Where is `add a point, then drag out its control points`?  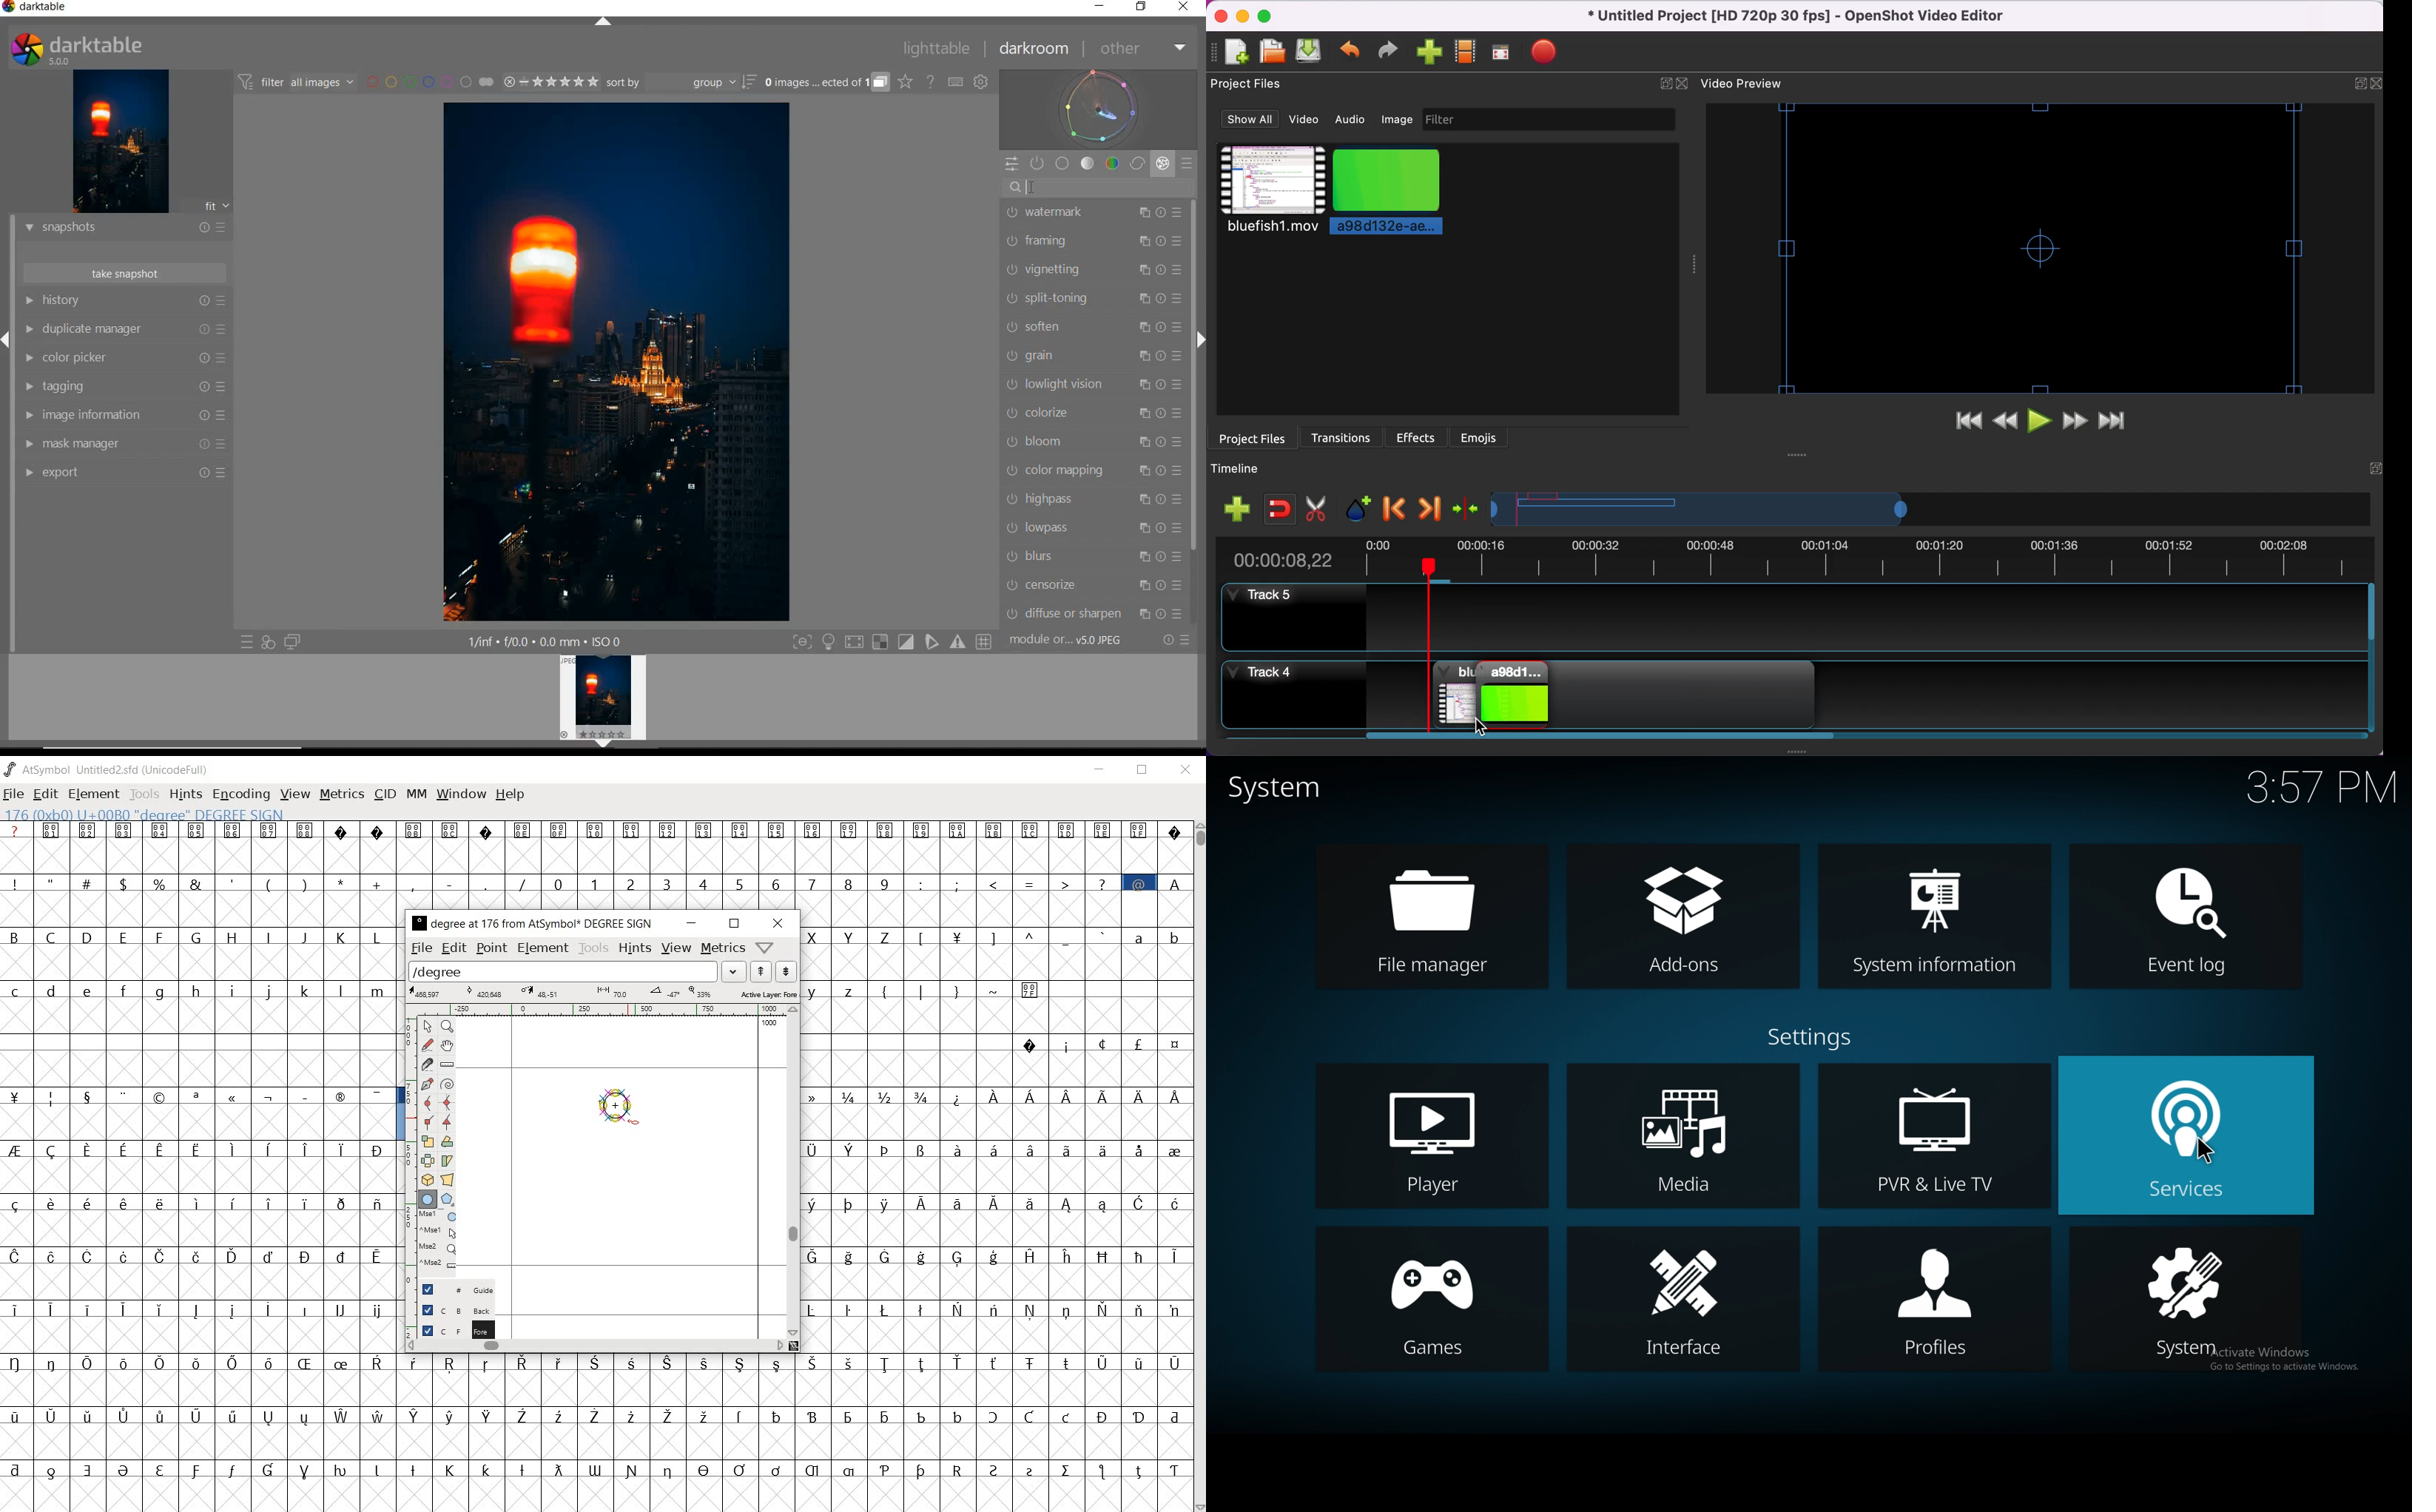
add a point, then drag out its control points is located at coordinates (425, 1083).